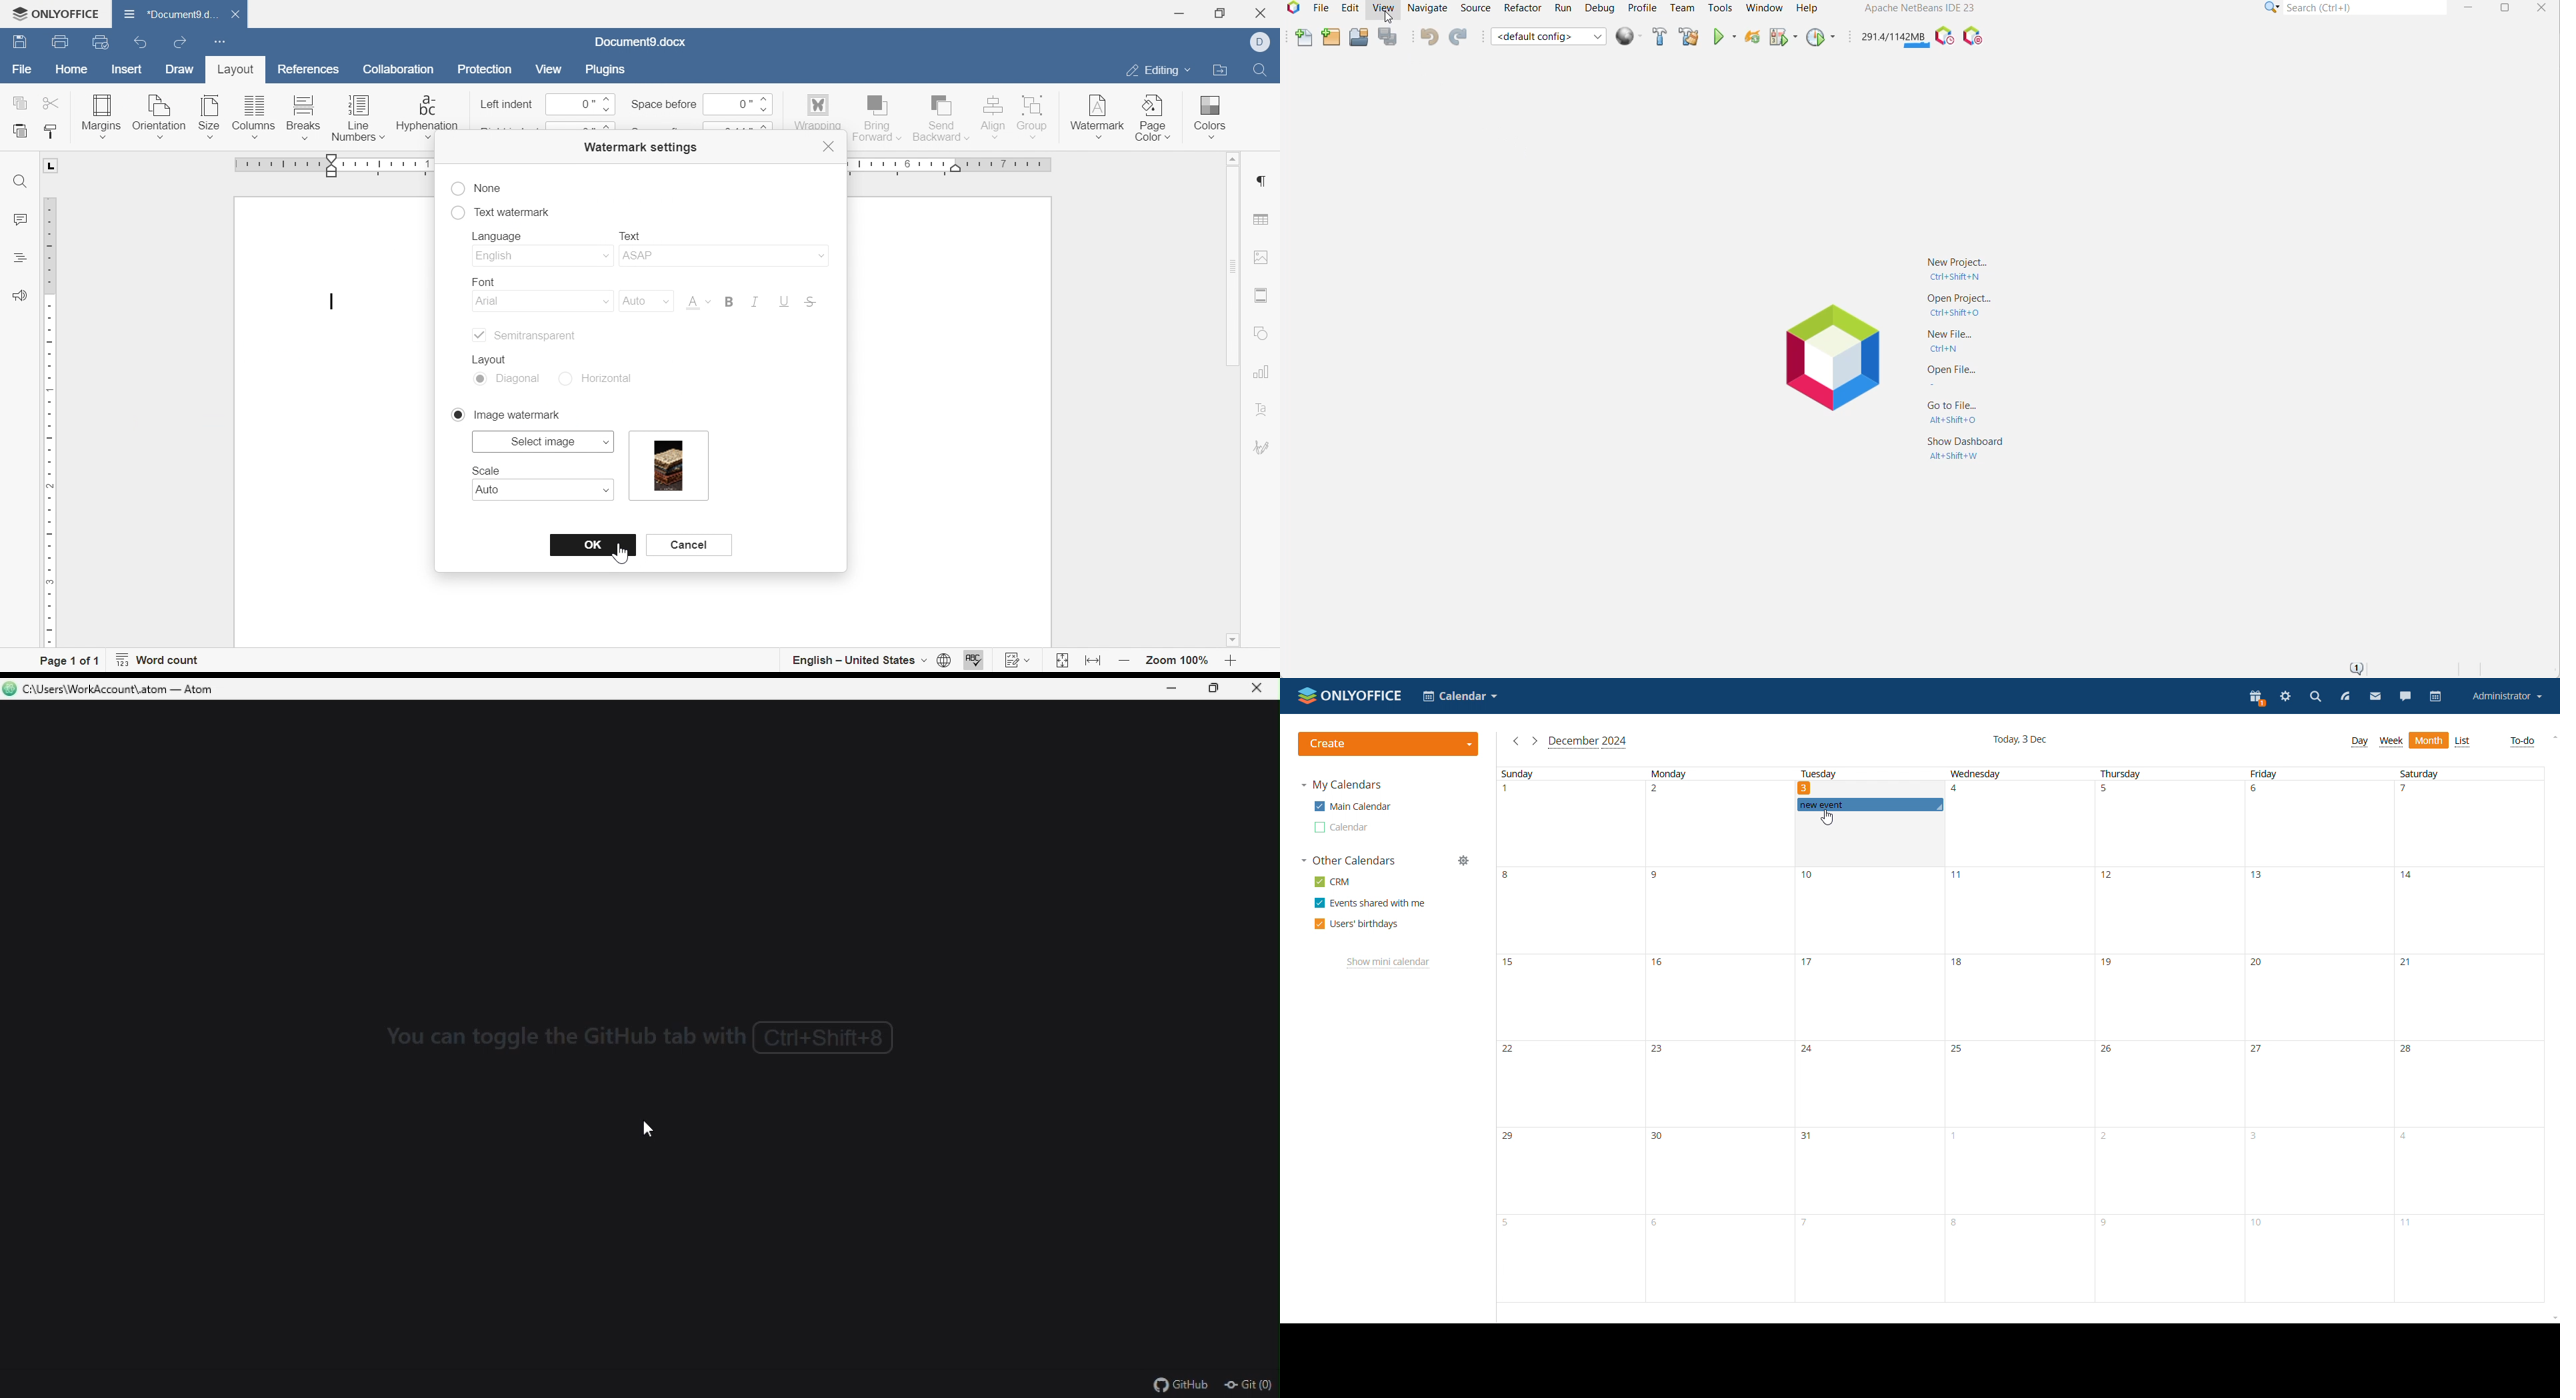  I want to click on users' birthdays, so click(1357, 924).